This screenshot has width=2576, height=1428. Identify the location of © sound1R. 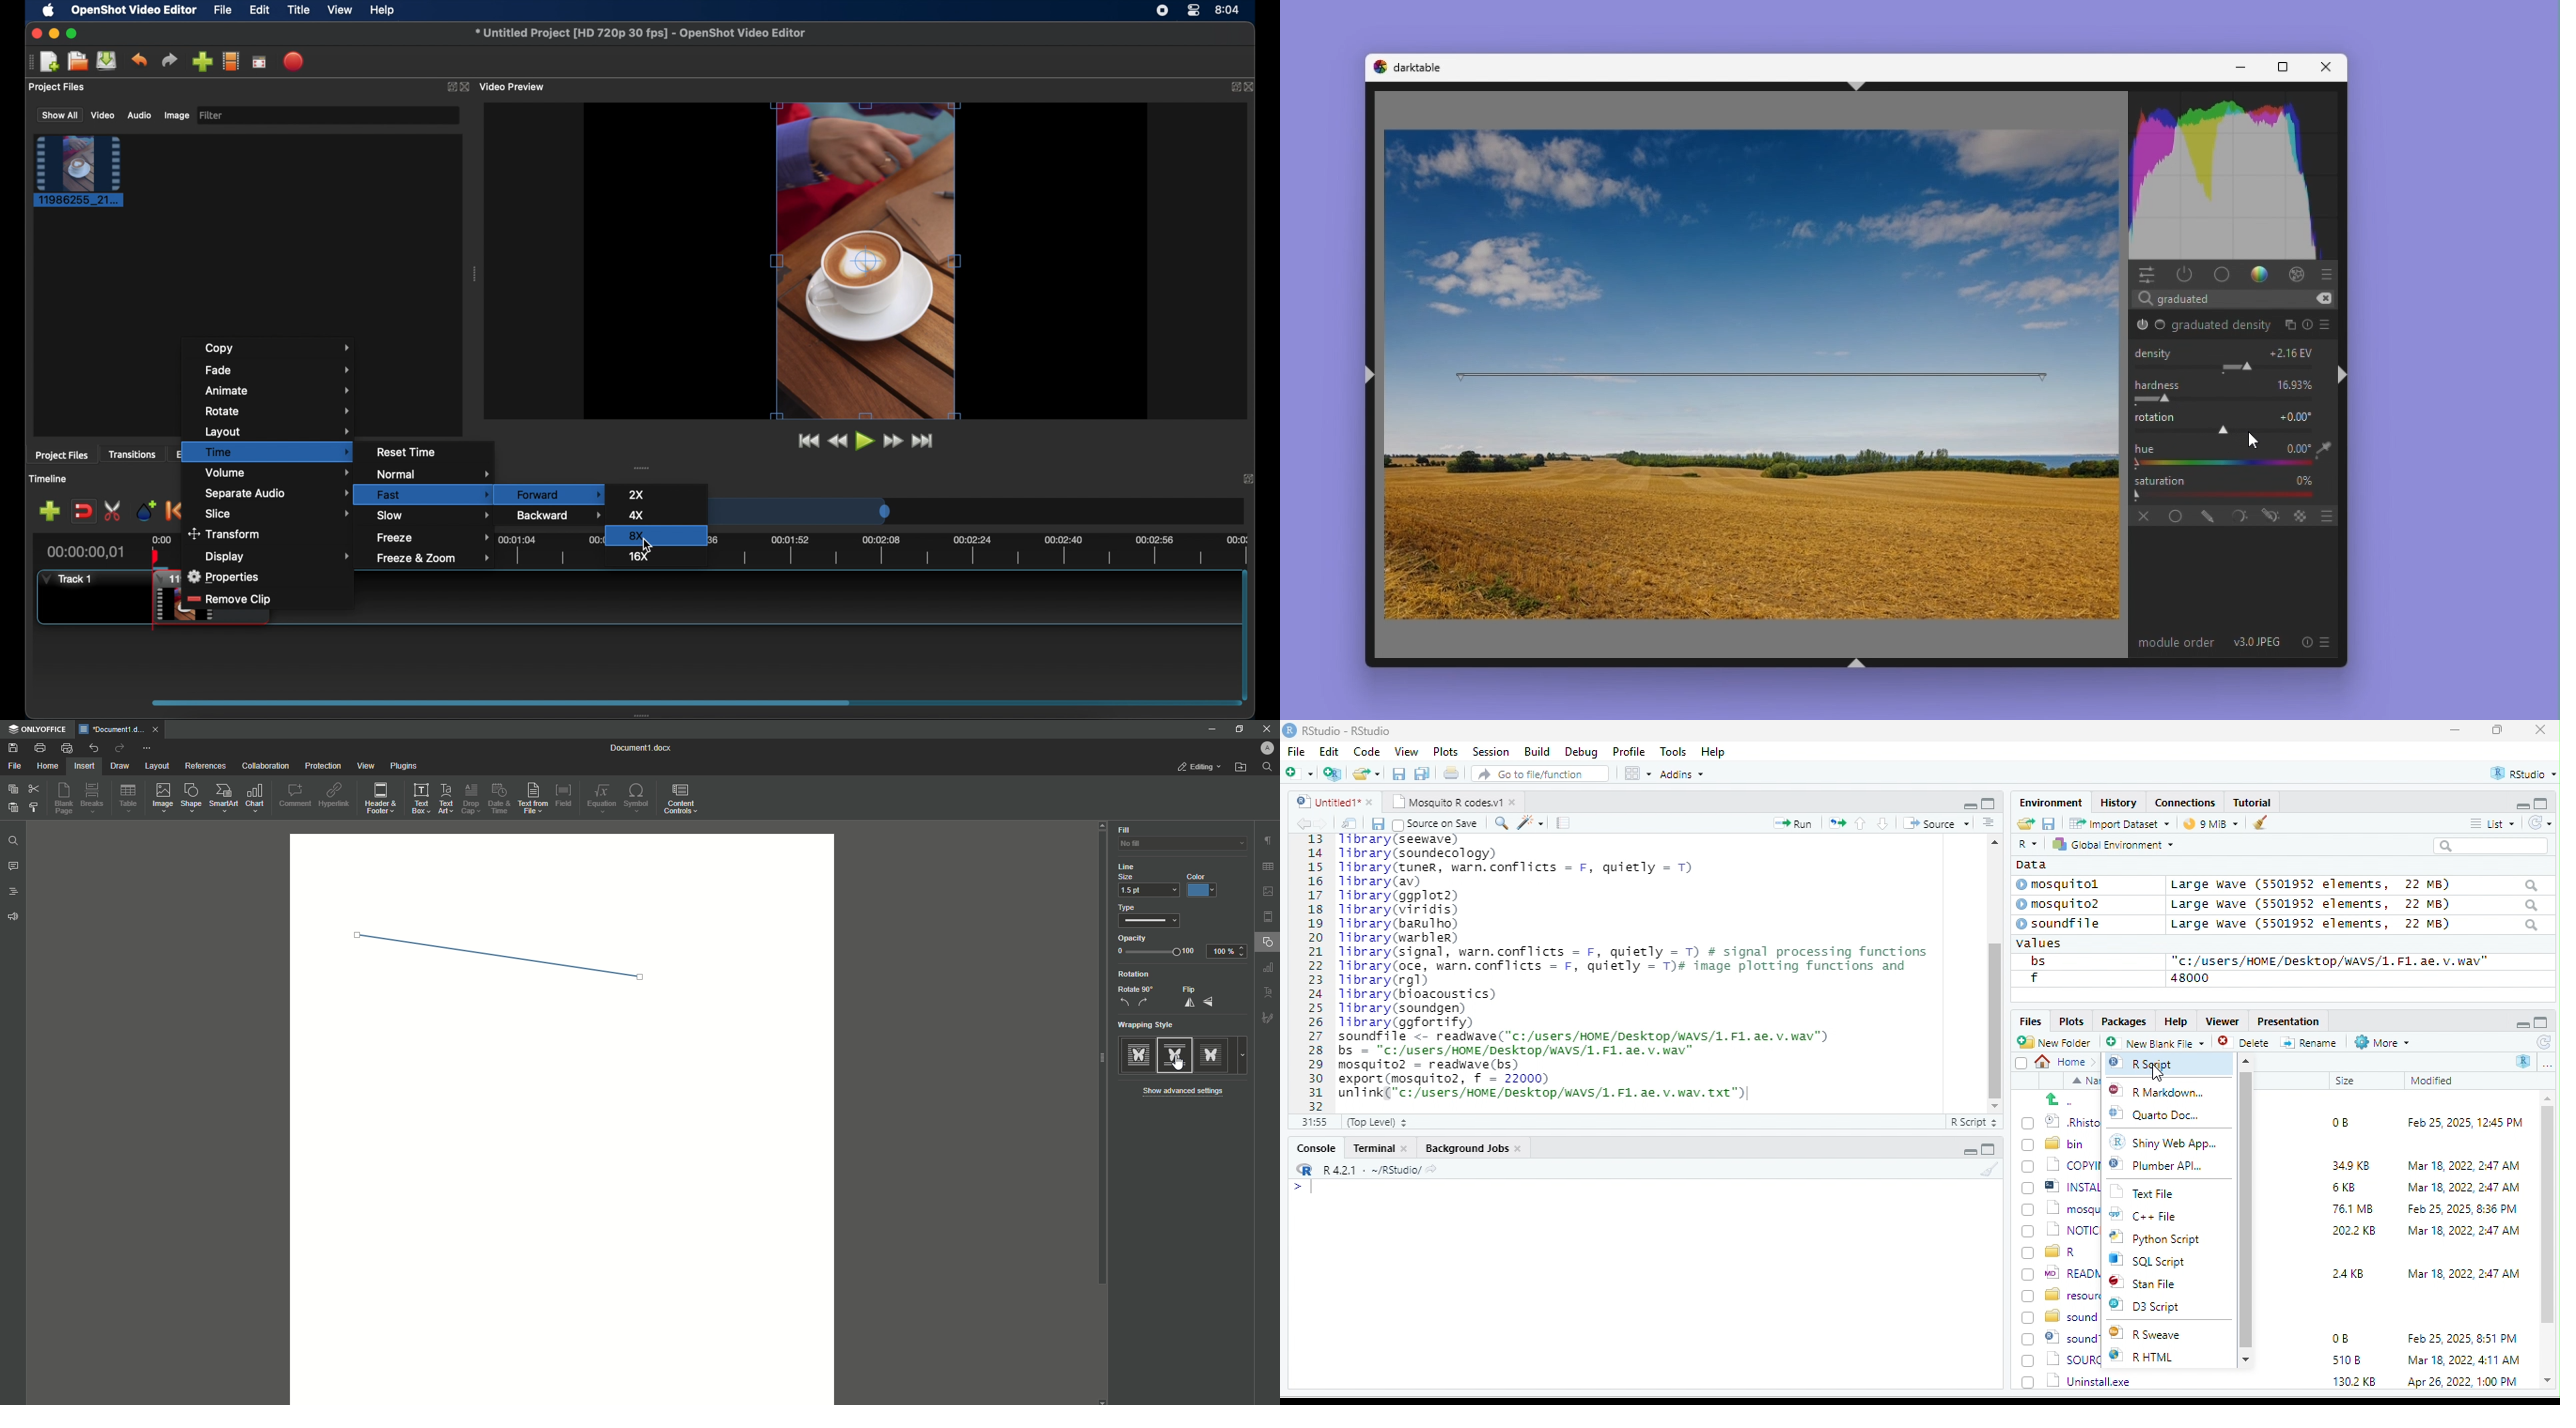
(2060, 1339).